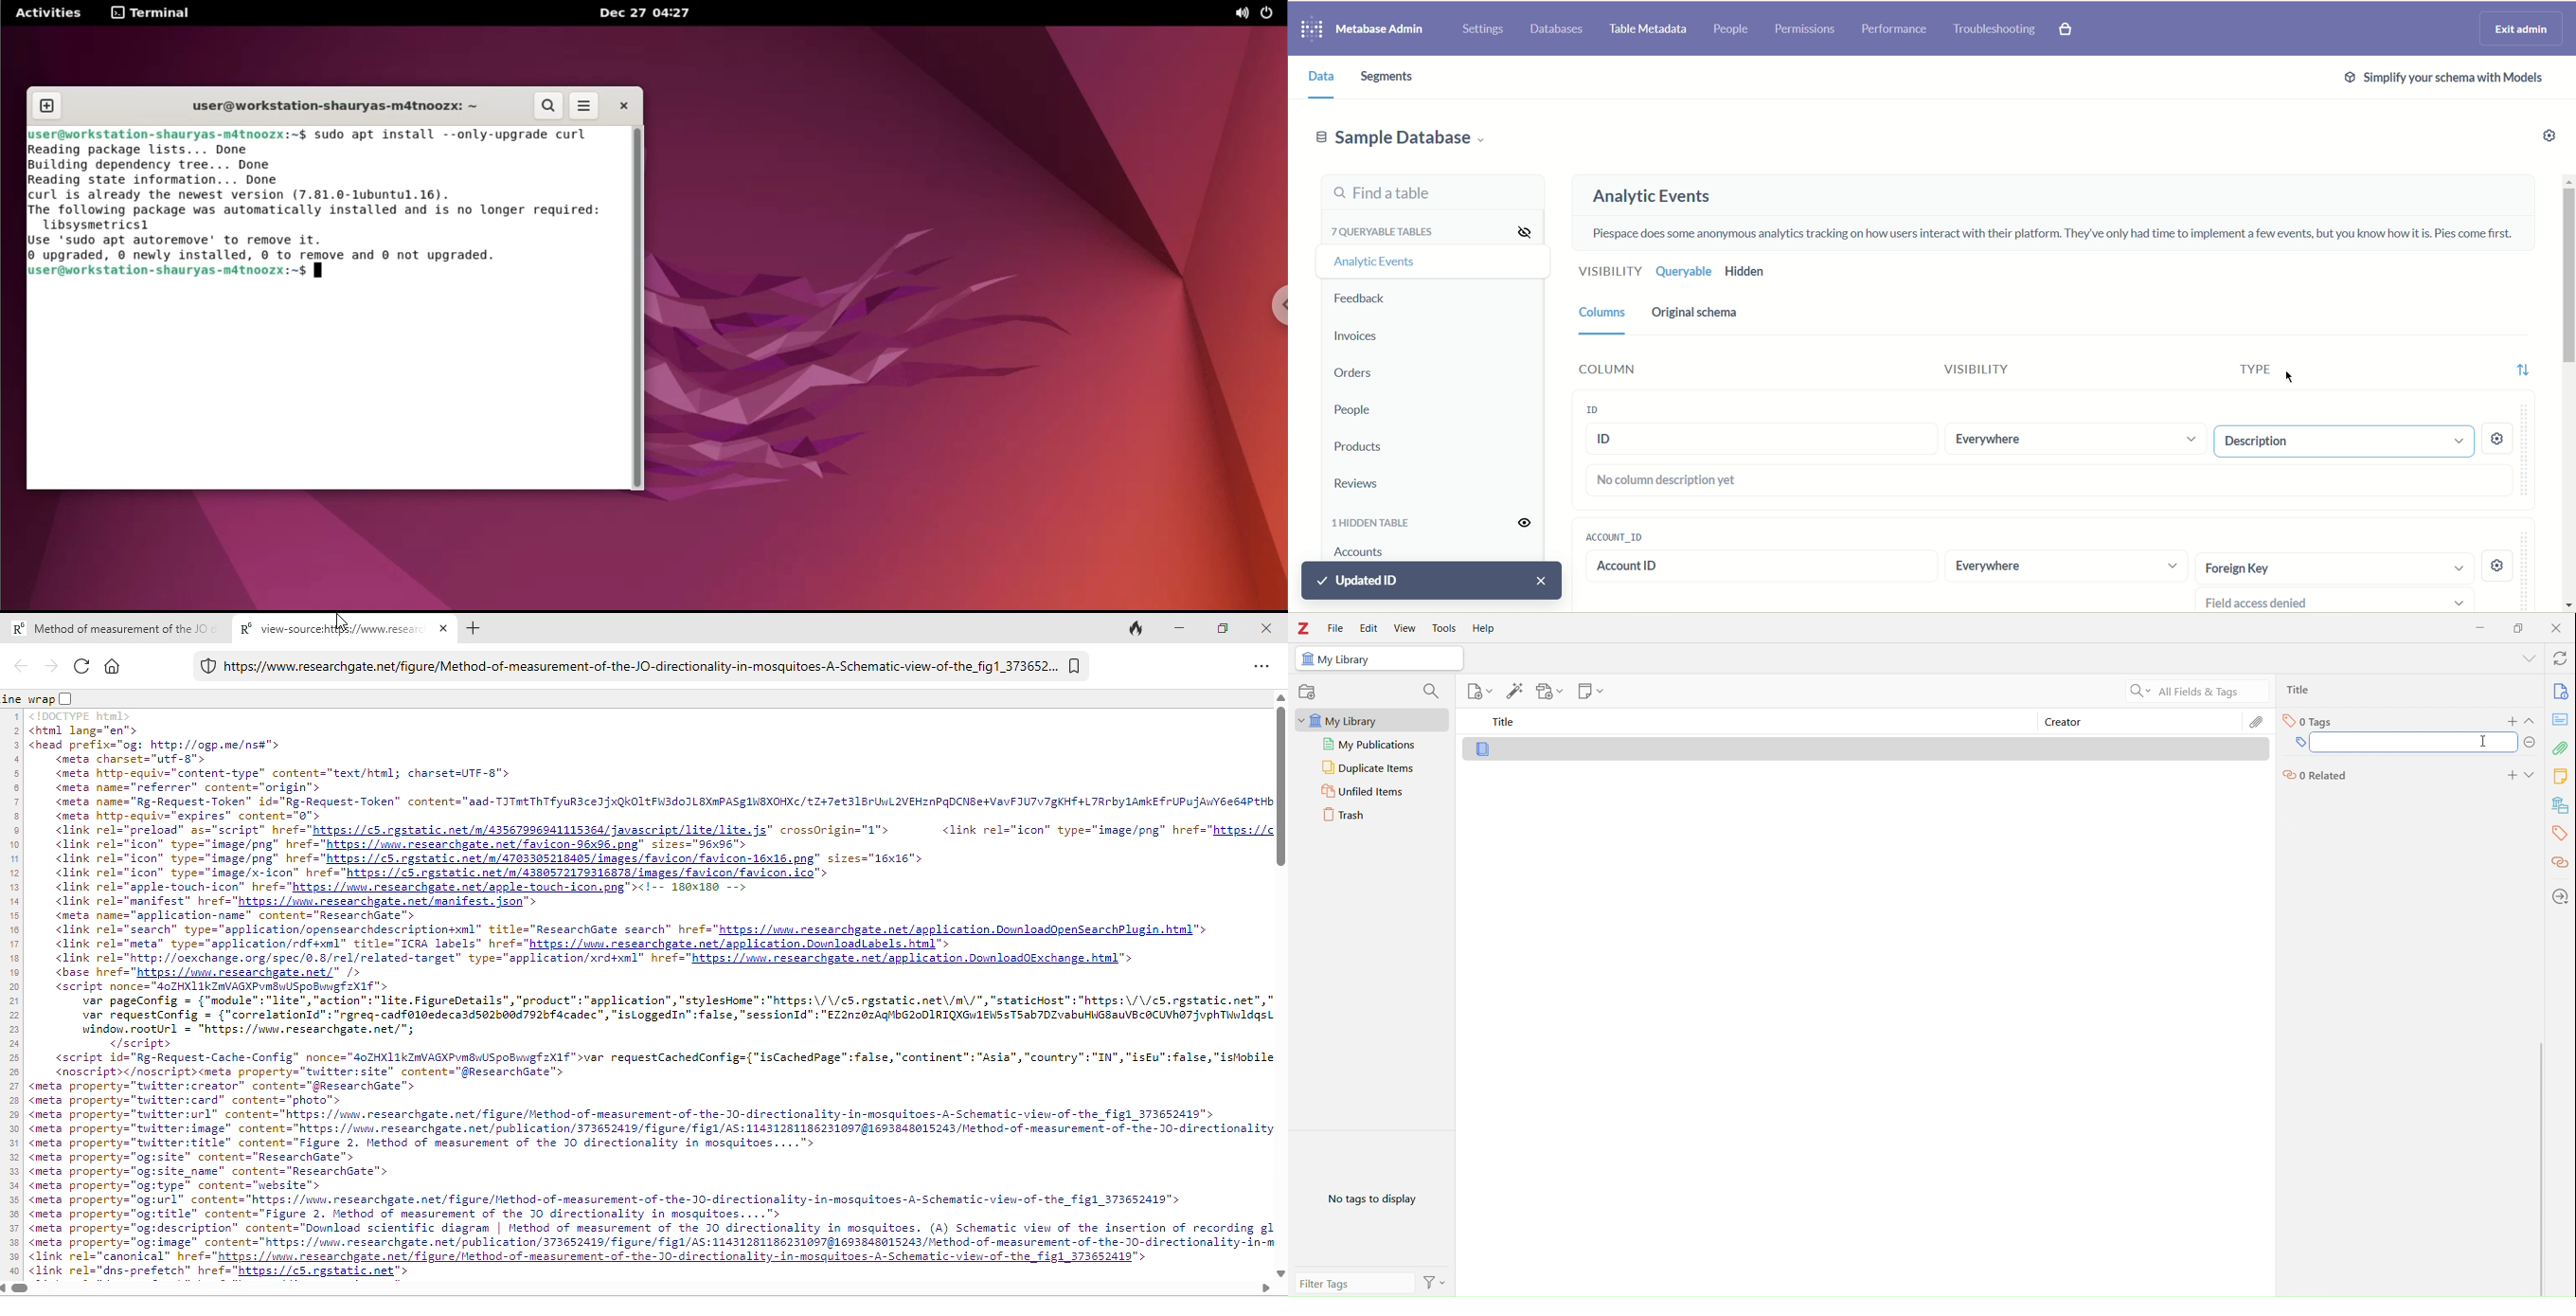 The height and width of the screenshot is (1316, 2576). Describe the element at coordinates (40, 697) in the screenshot. I see `line wrap` at that location.